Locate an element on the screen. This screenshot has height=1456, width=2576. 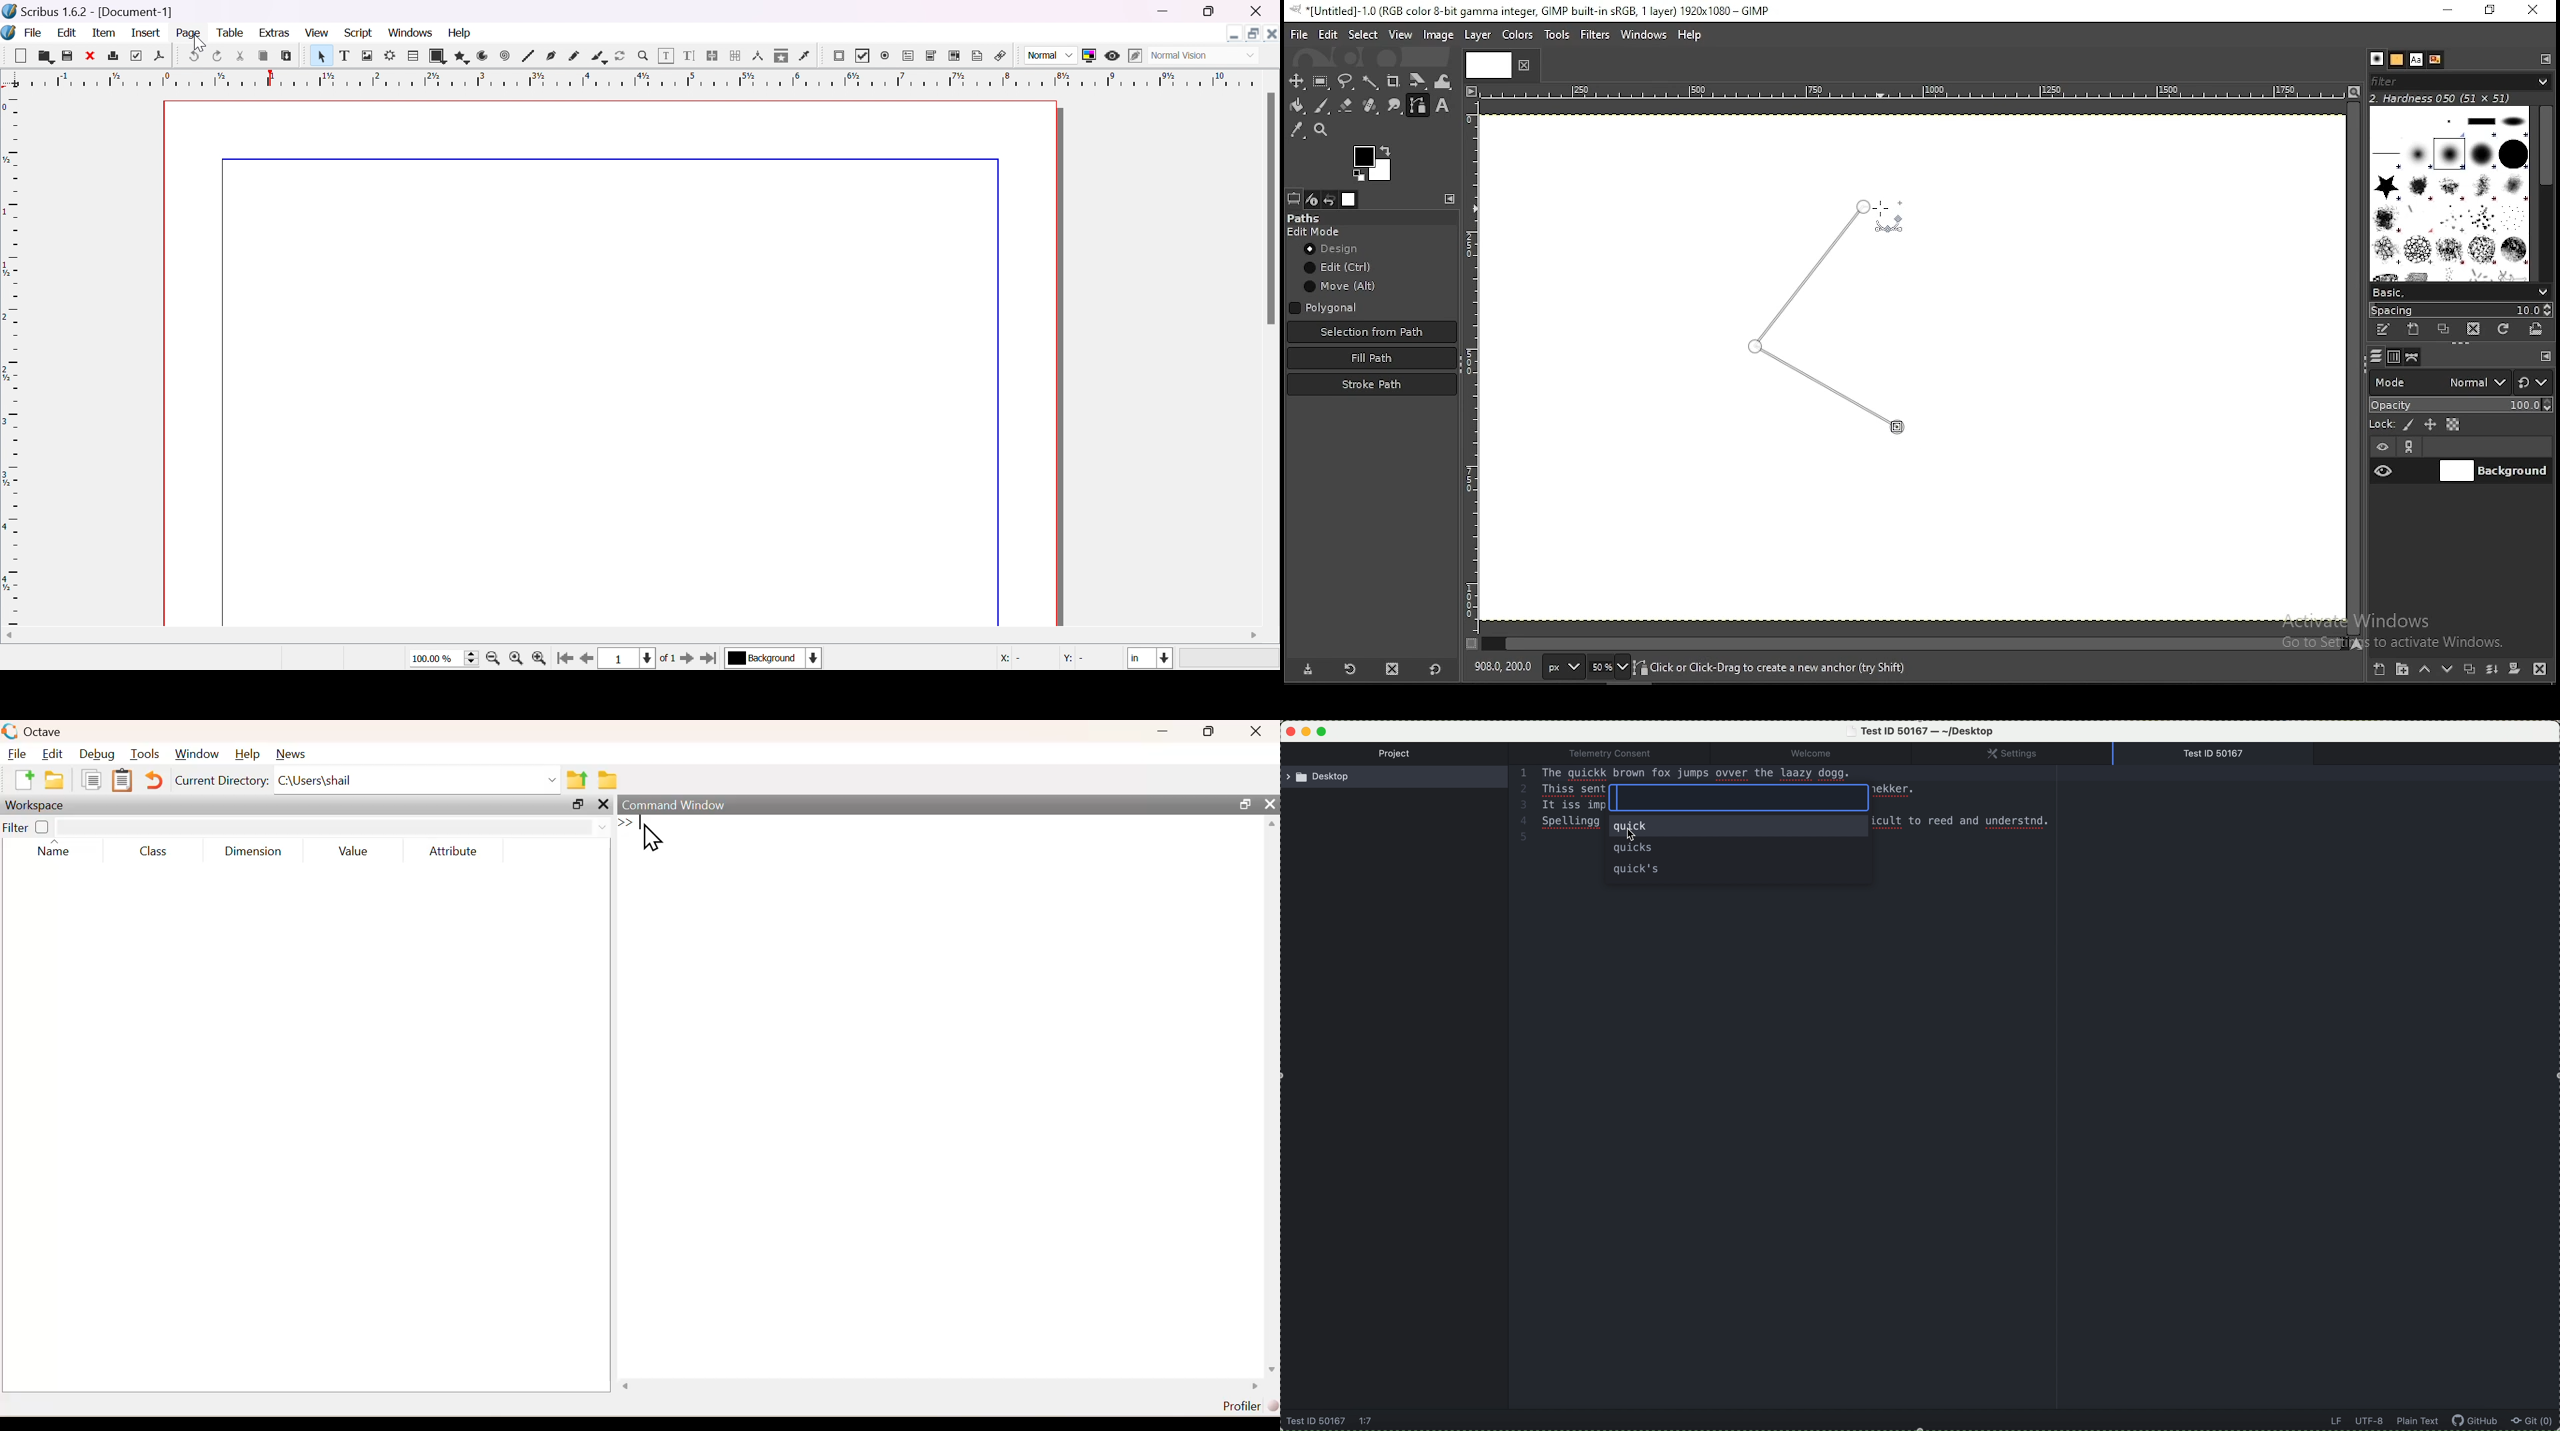
open brush as image is located at coordinates (2535, 331).